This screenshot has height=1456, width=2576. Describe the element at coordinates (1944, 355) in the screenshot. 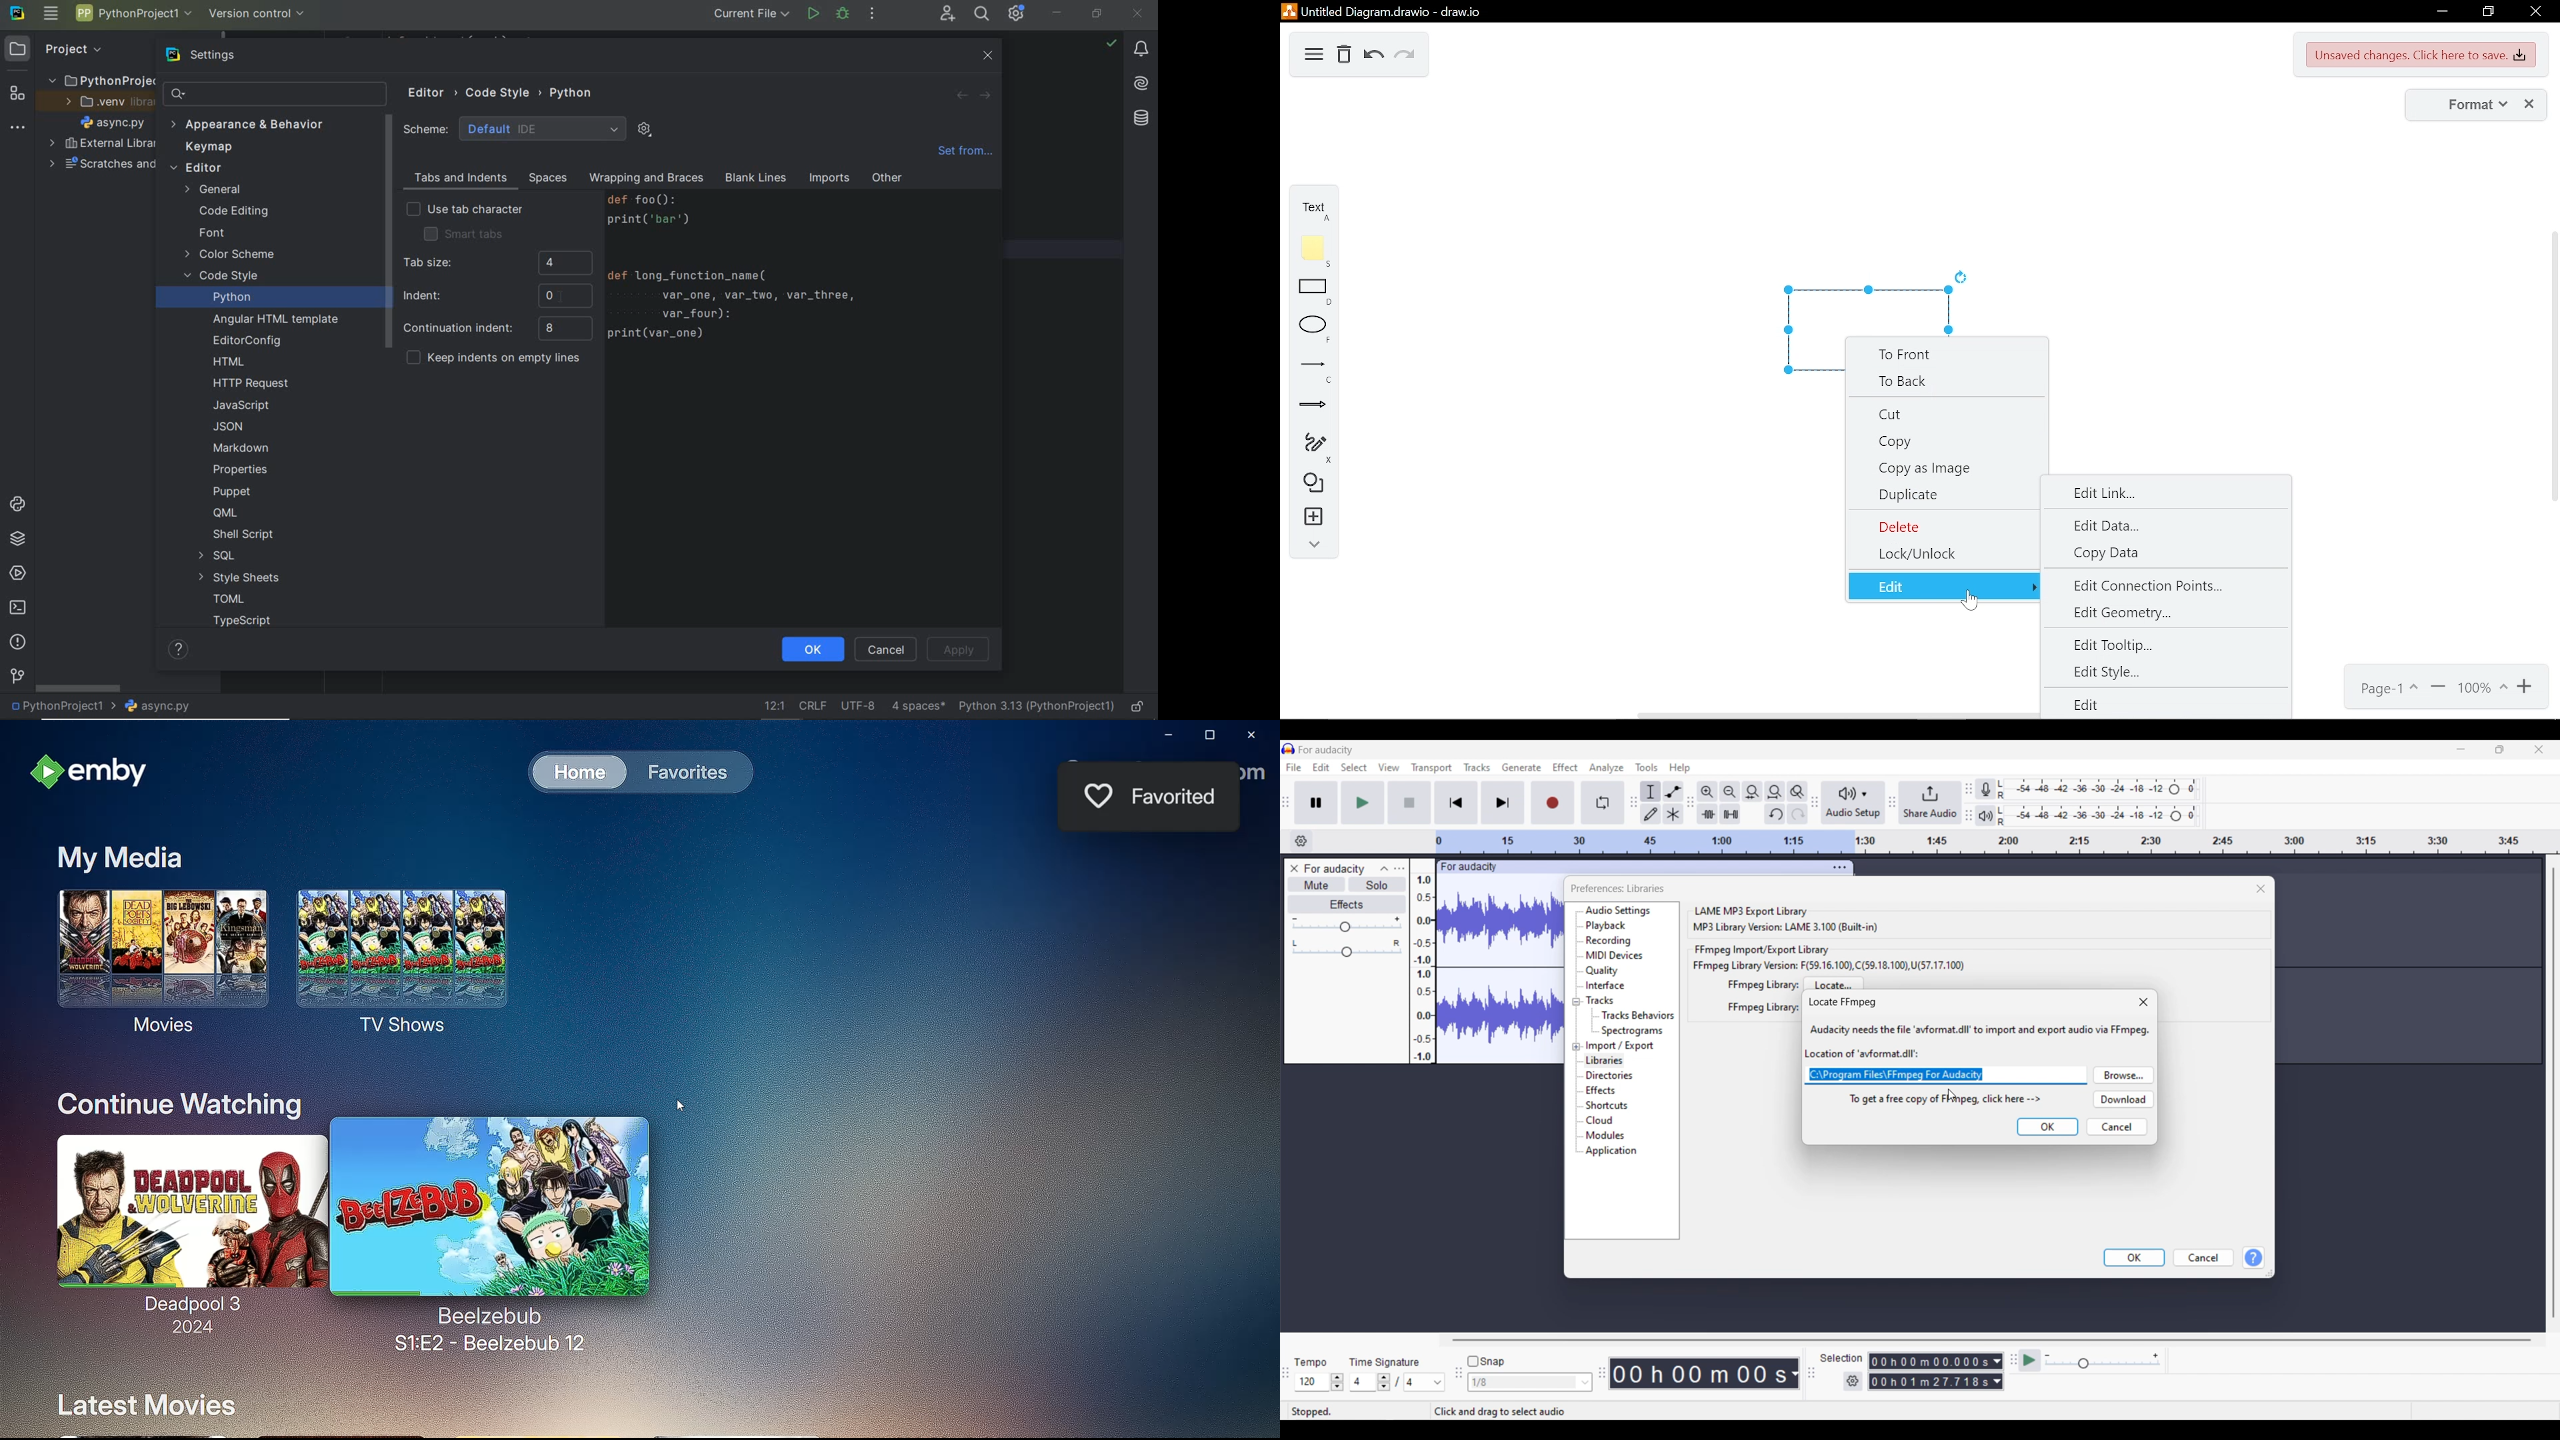

I see `to front` at that location.